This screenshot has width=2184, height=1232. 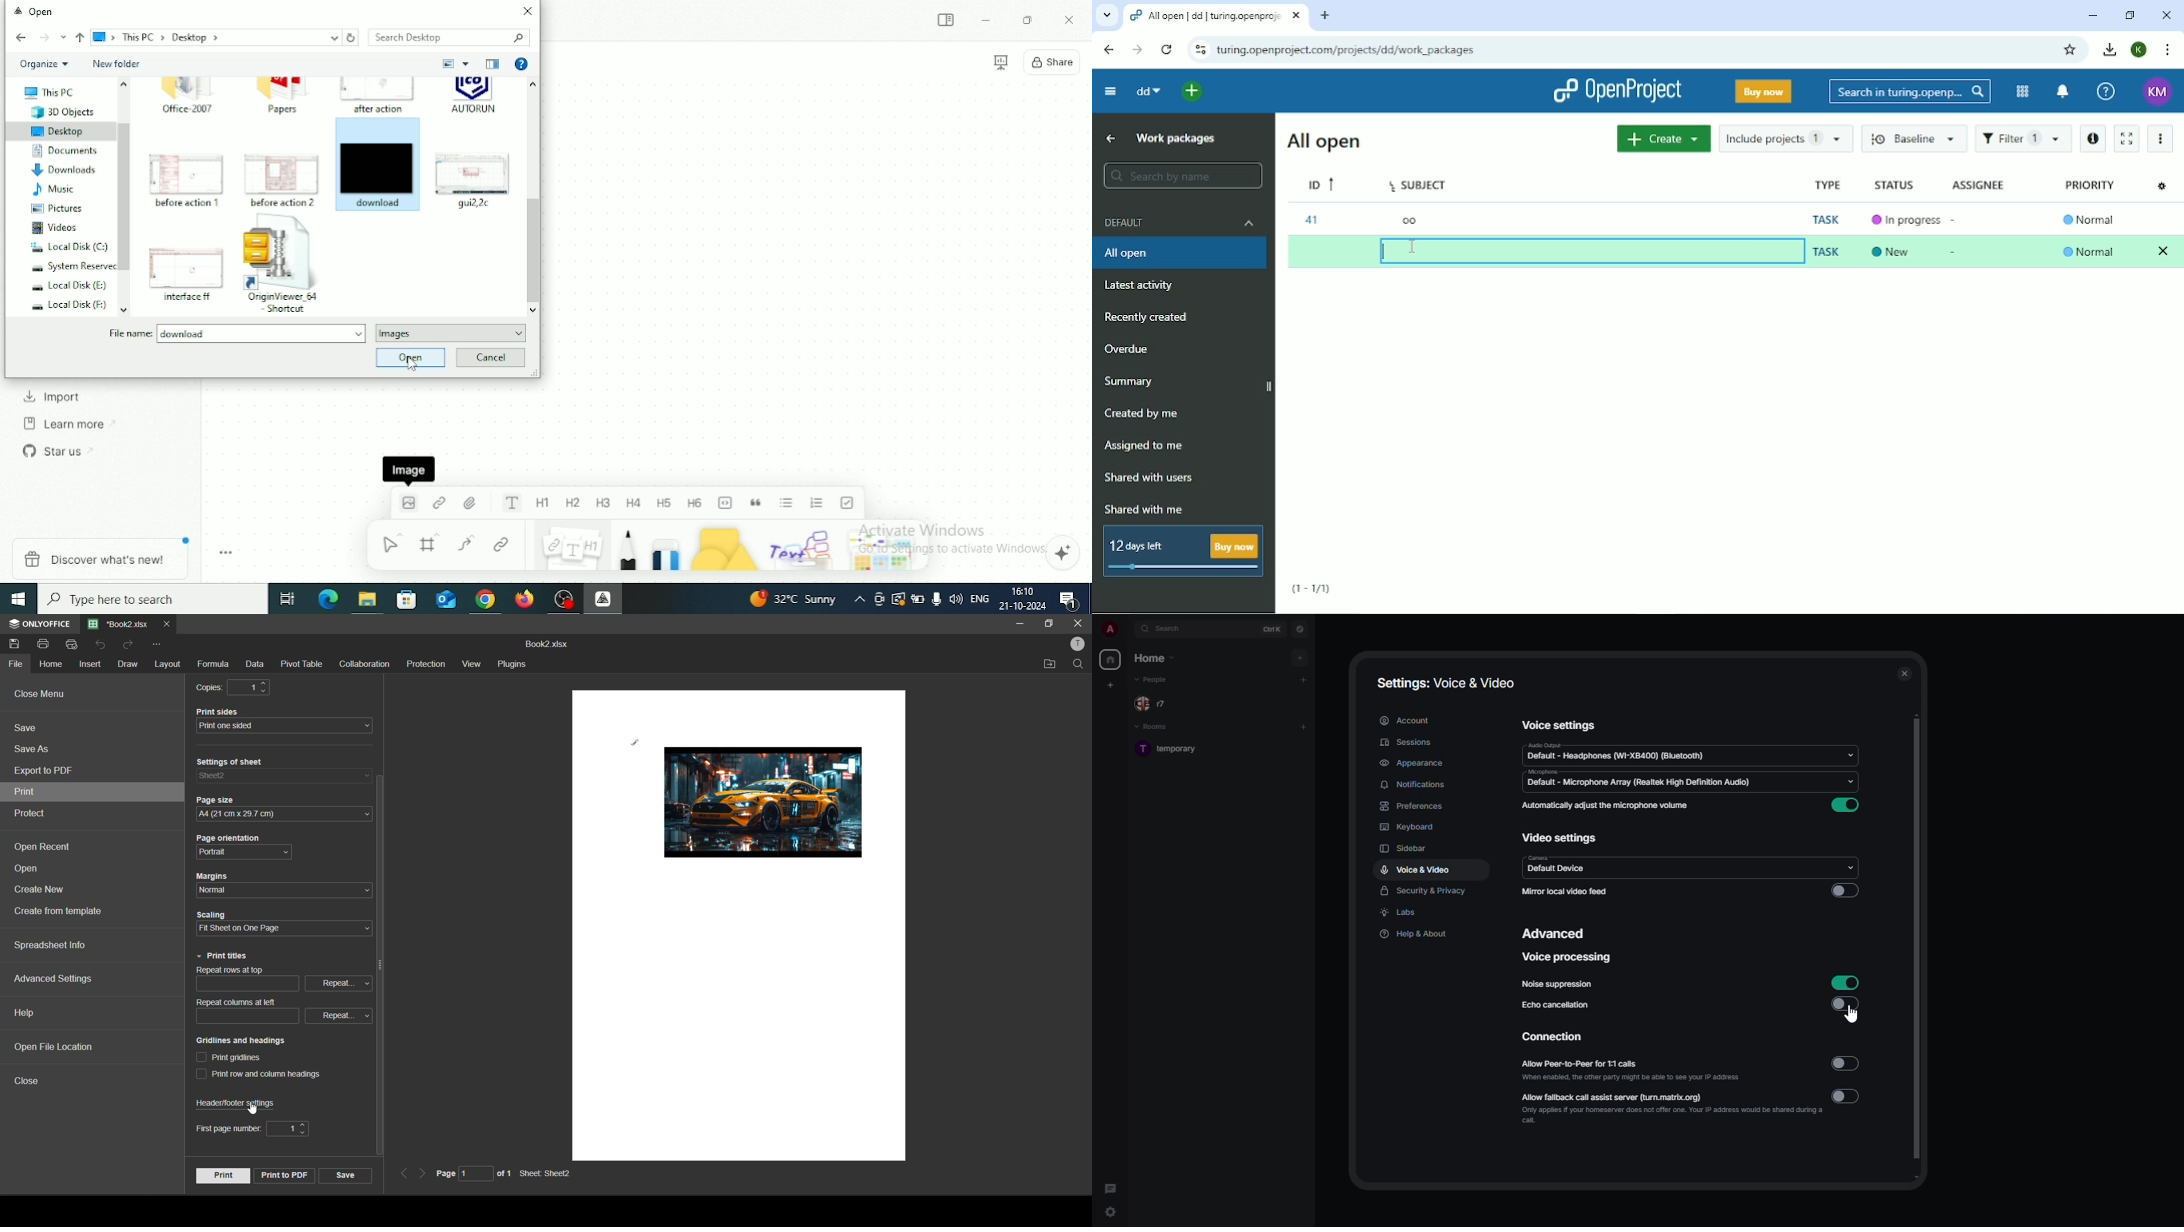 What do you see at coordinates (803, 547) in the screenshot?
I see `Others` at bounding box center [803, 547].